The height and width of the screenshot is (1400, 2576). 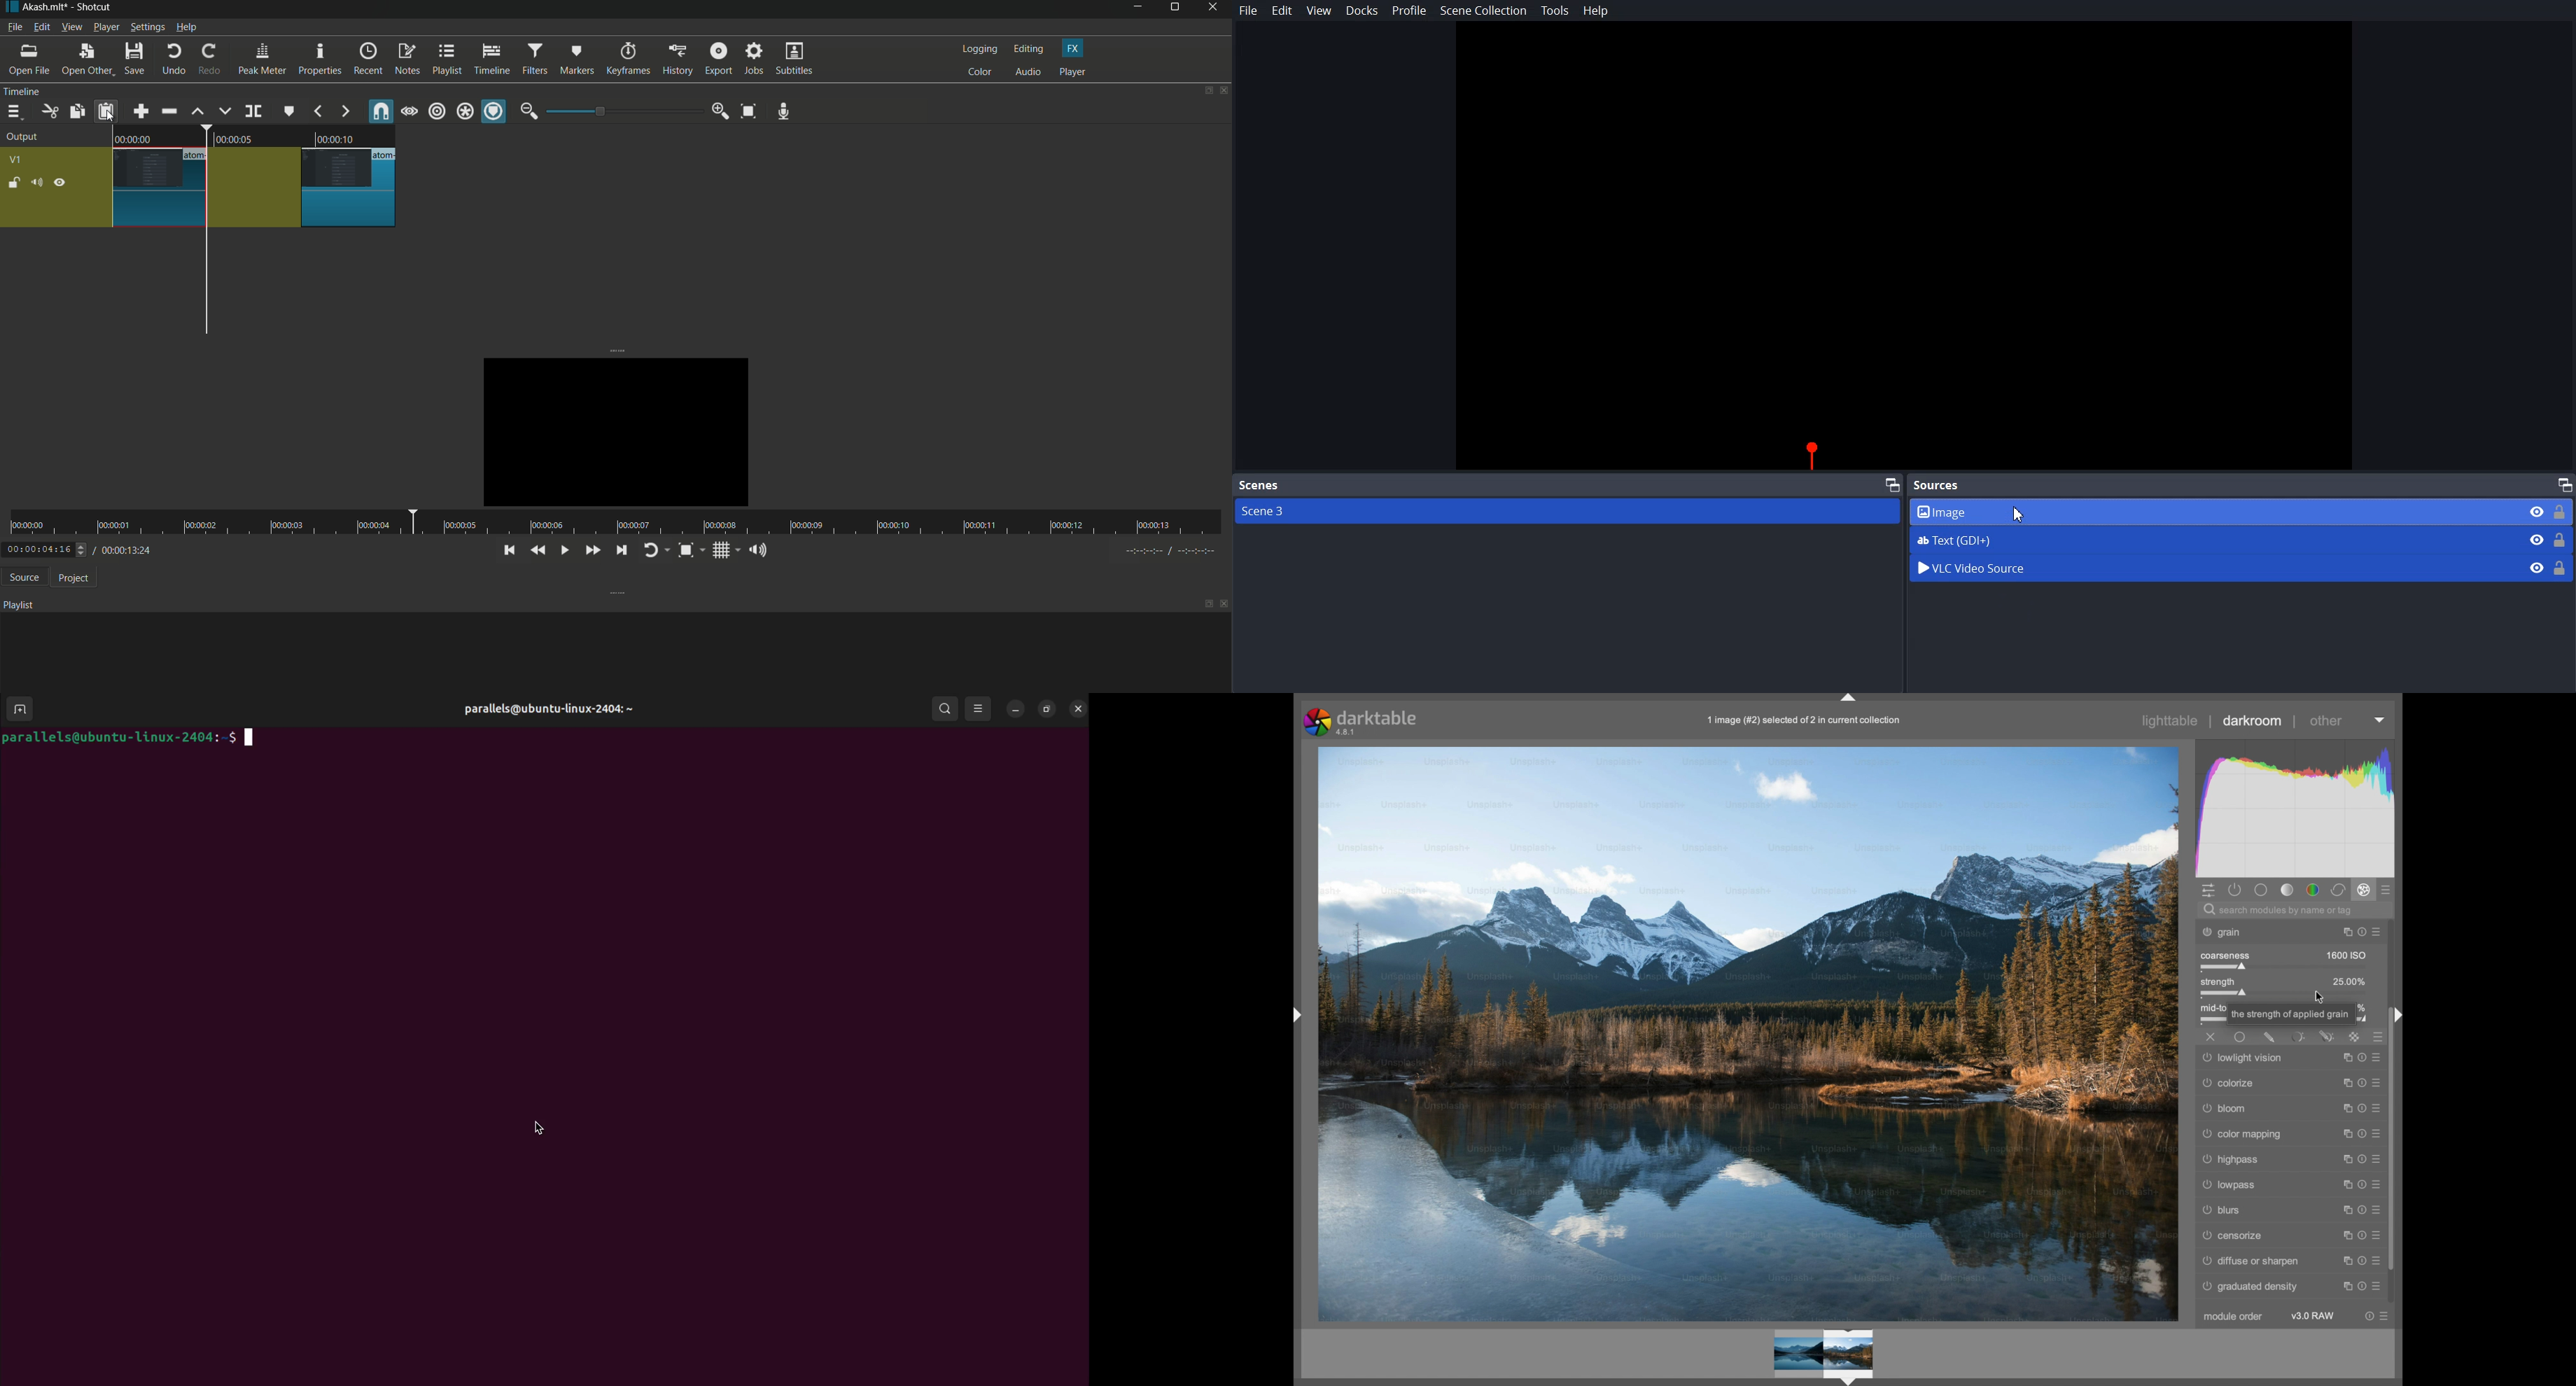 I want to click on timeline, so click(x=492, y=58).